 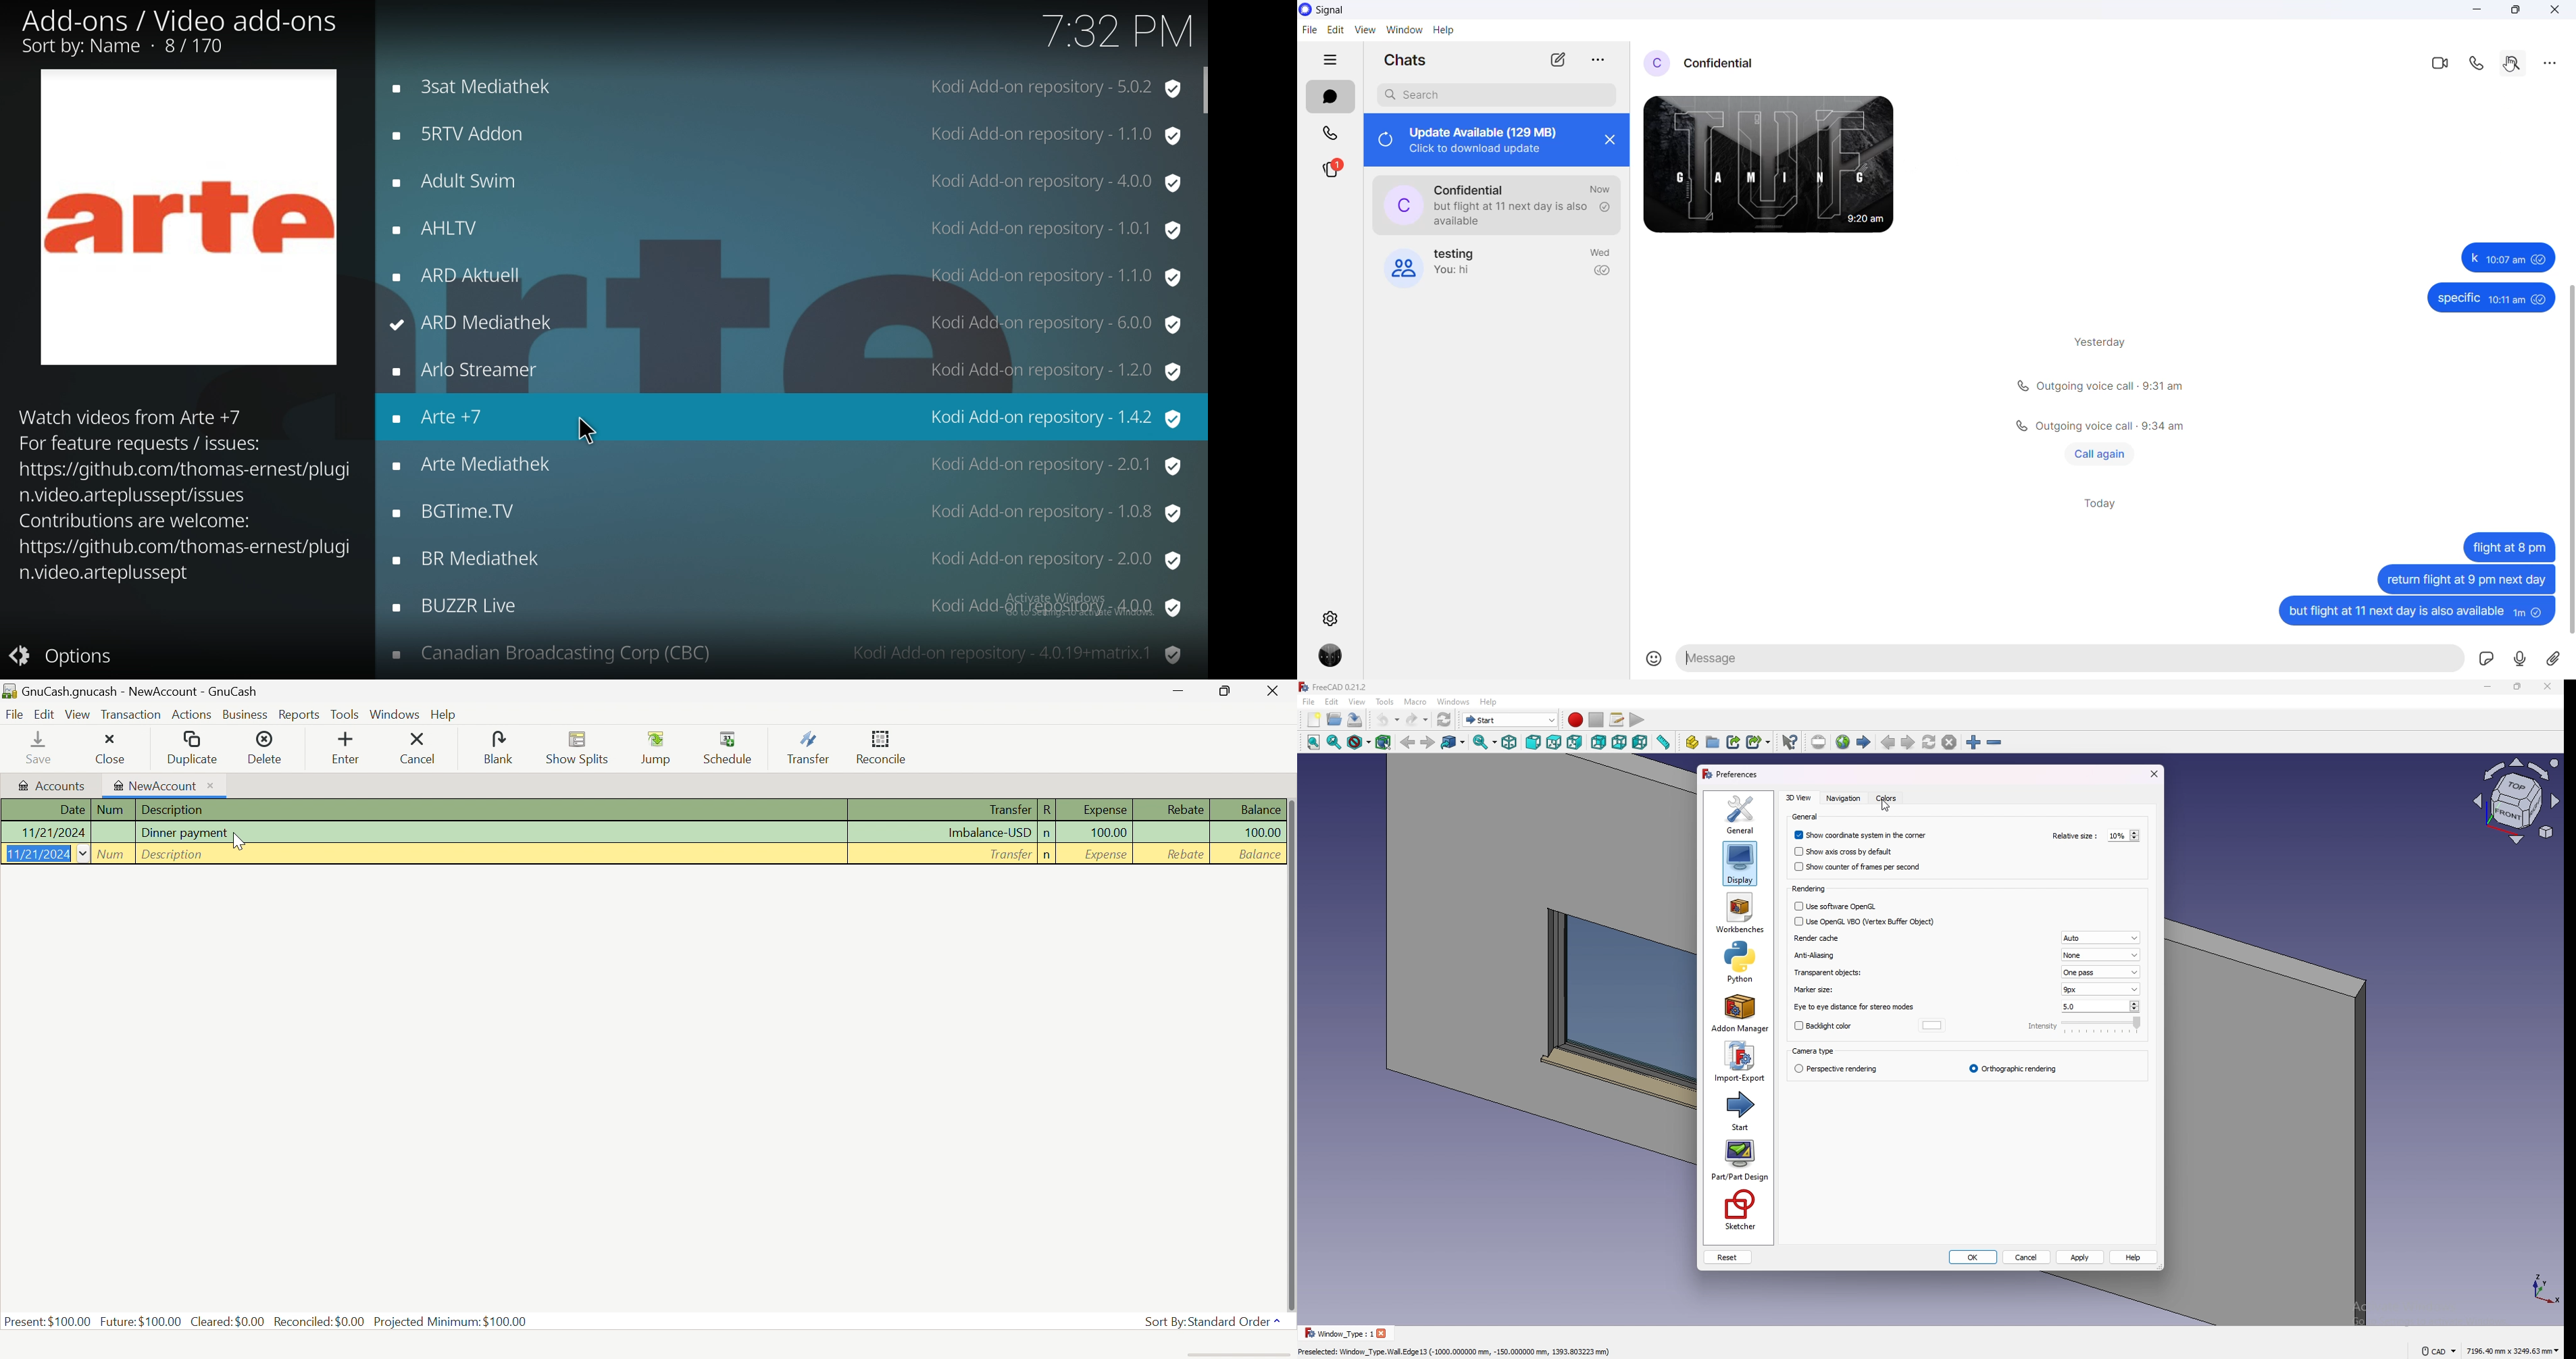 What do you see at coordinates (1836, 906) in the screenshot?
I see `use software OpenGL` at bounding box center [1836, 906].